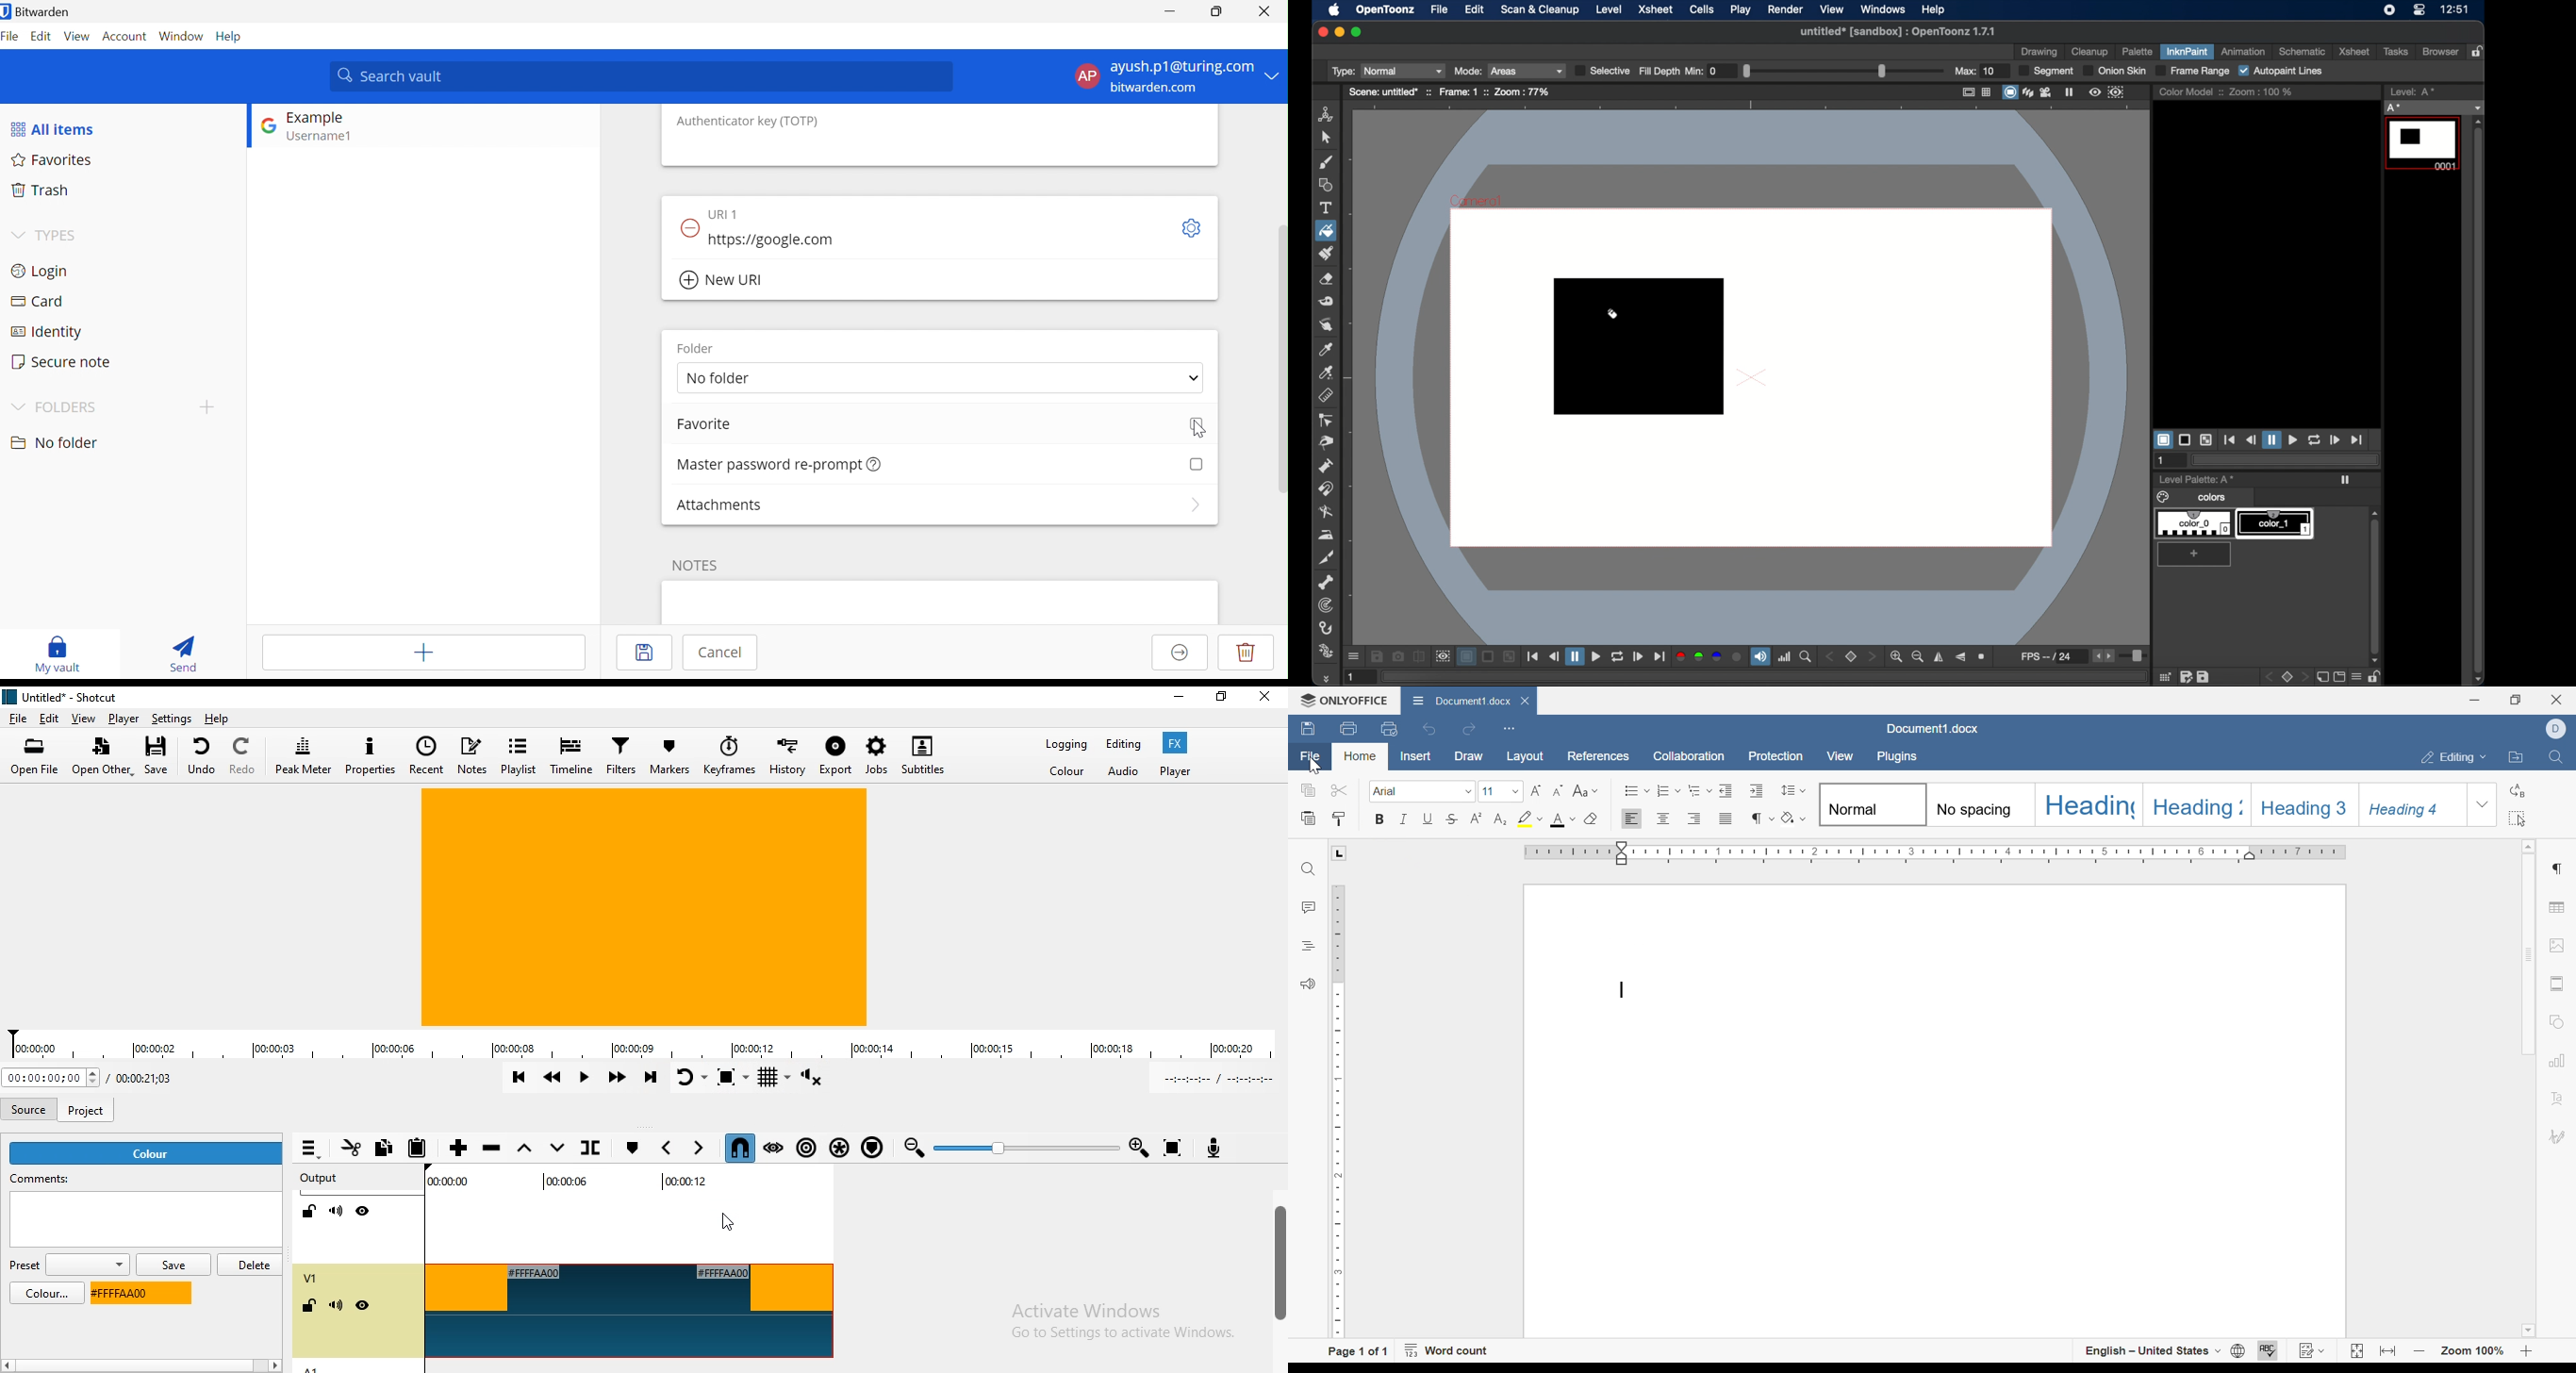  I want to click on Search vault, so click(643, 76).